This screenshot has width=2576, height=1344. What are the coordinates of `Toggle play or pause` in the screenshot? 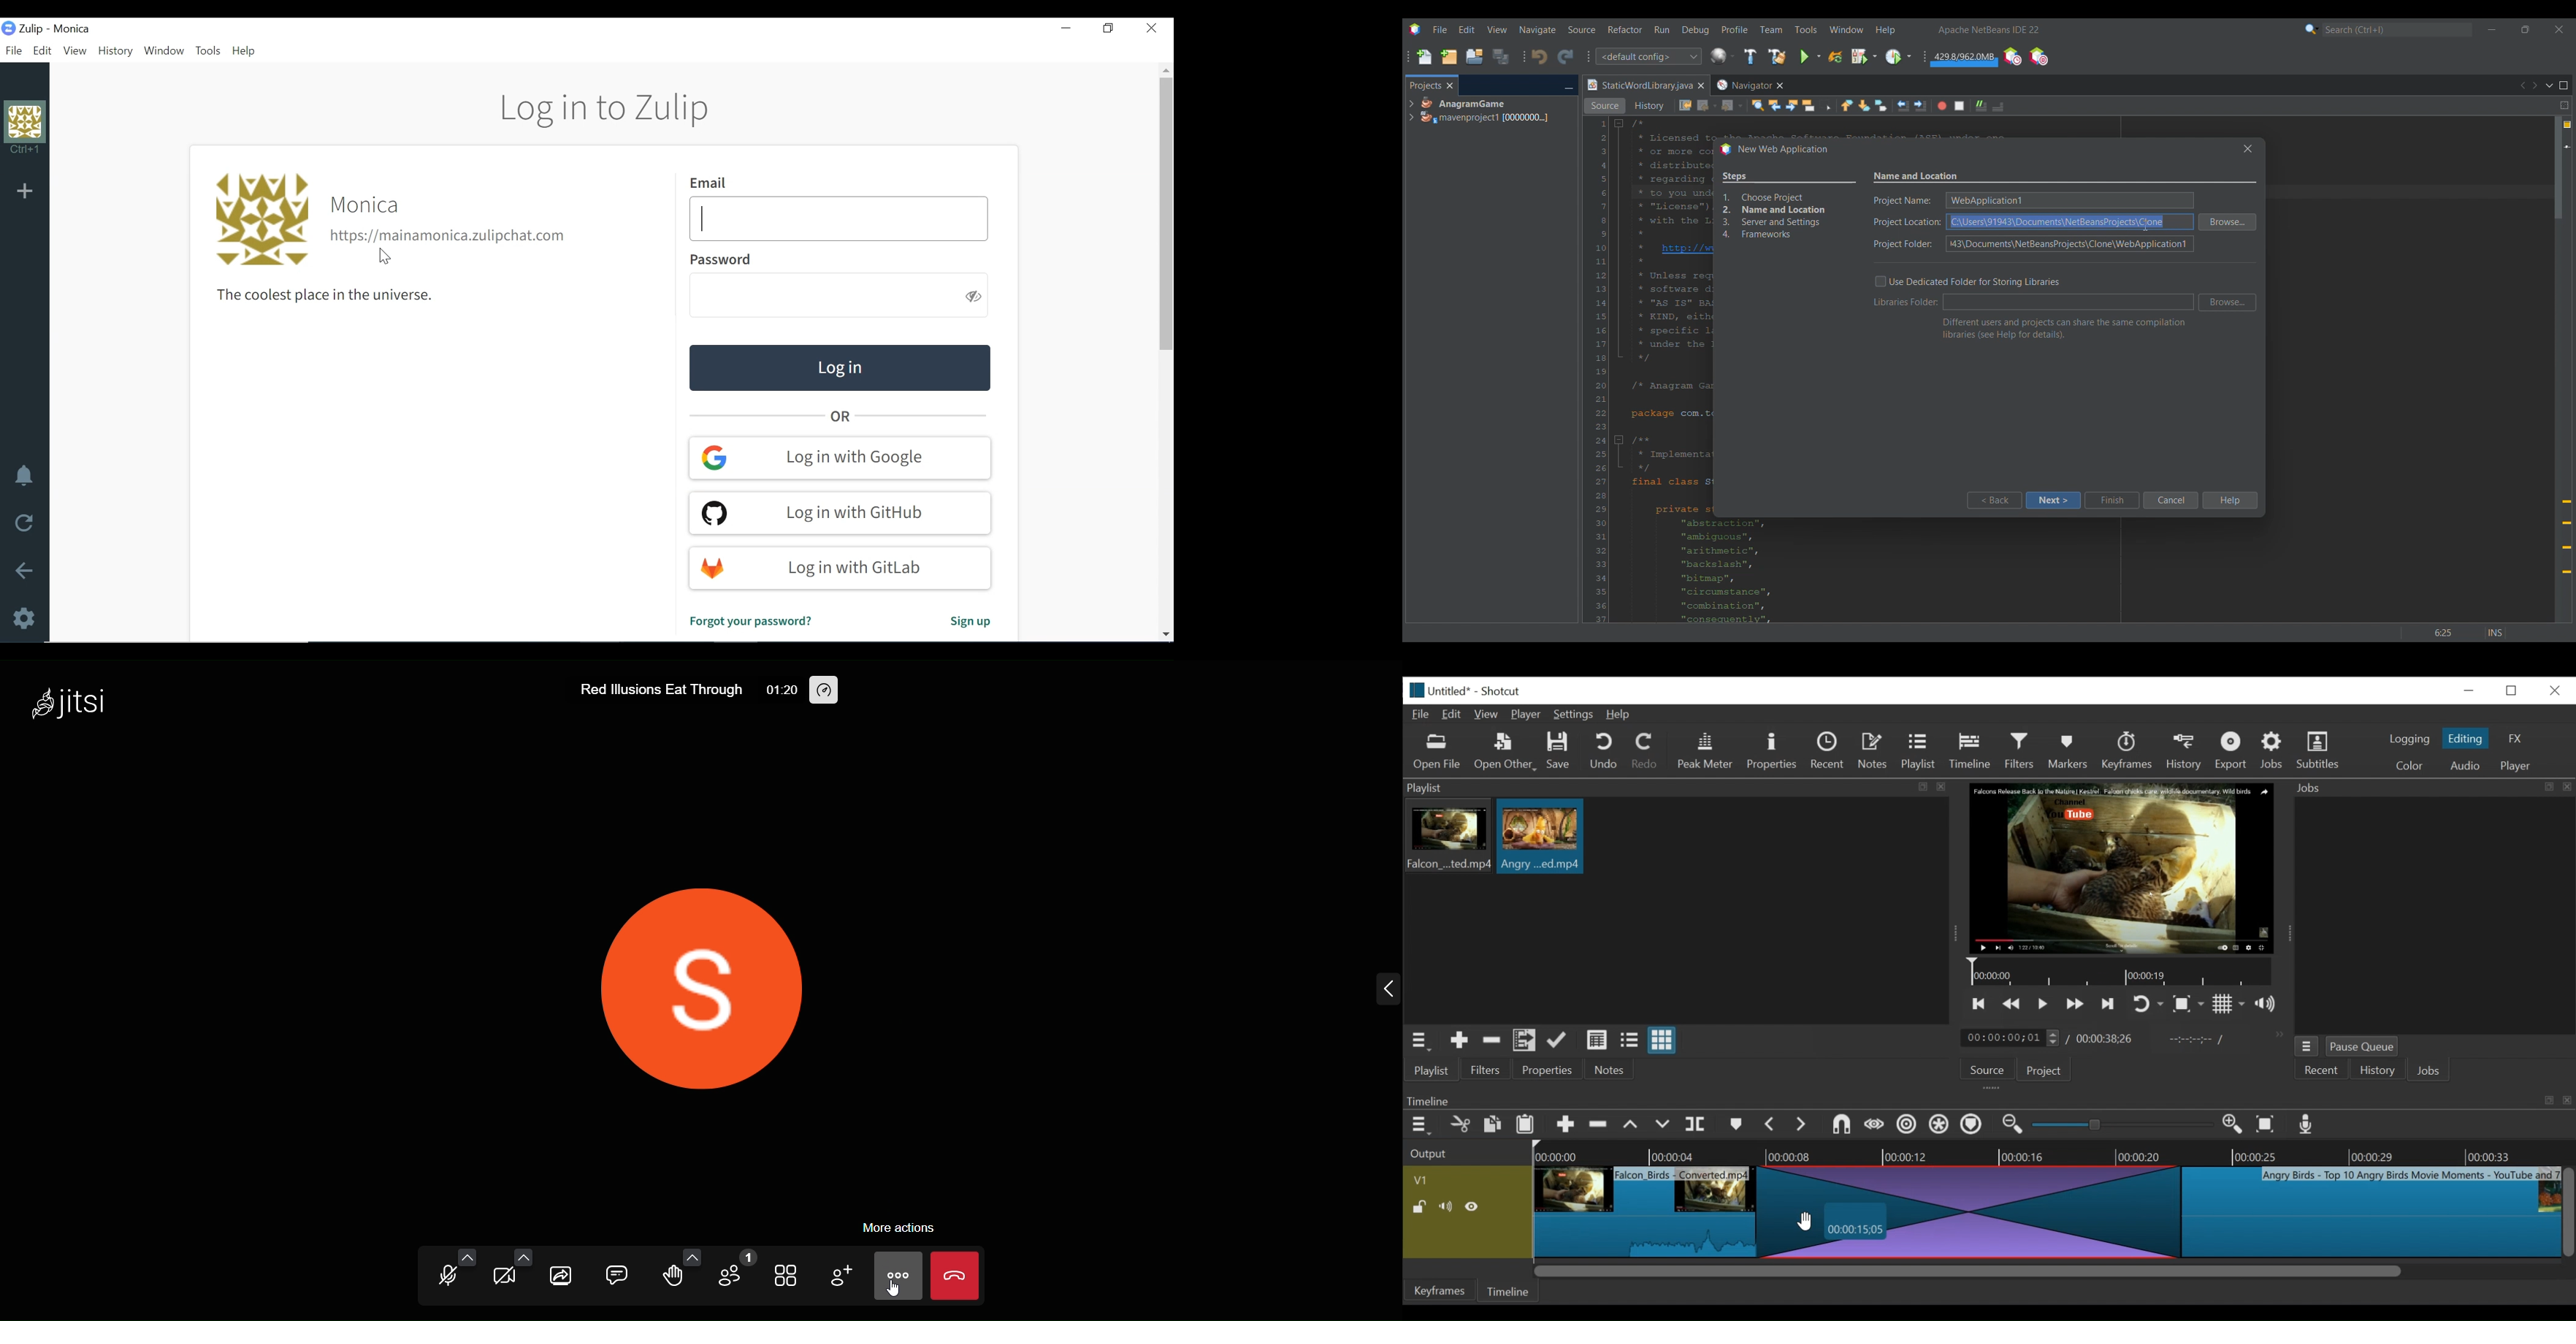 It's located at (2044, 1004).